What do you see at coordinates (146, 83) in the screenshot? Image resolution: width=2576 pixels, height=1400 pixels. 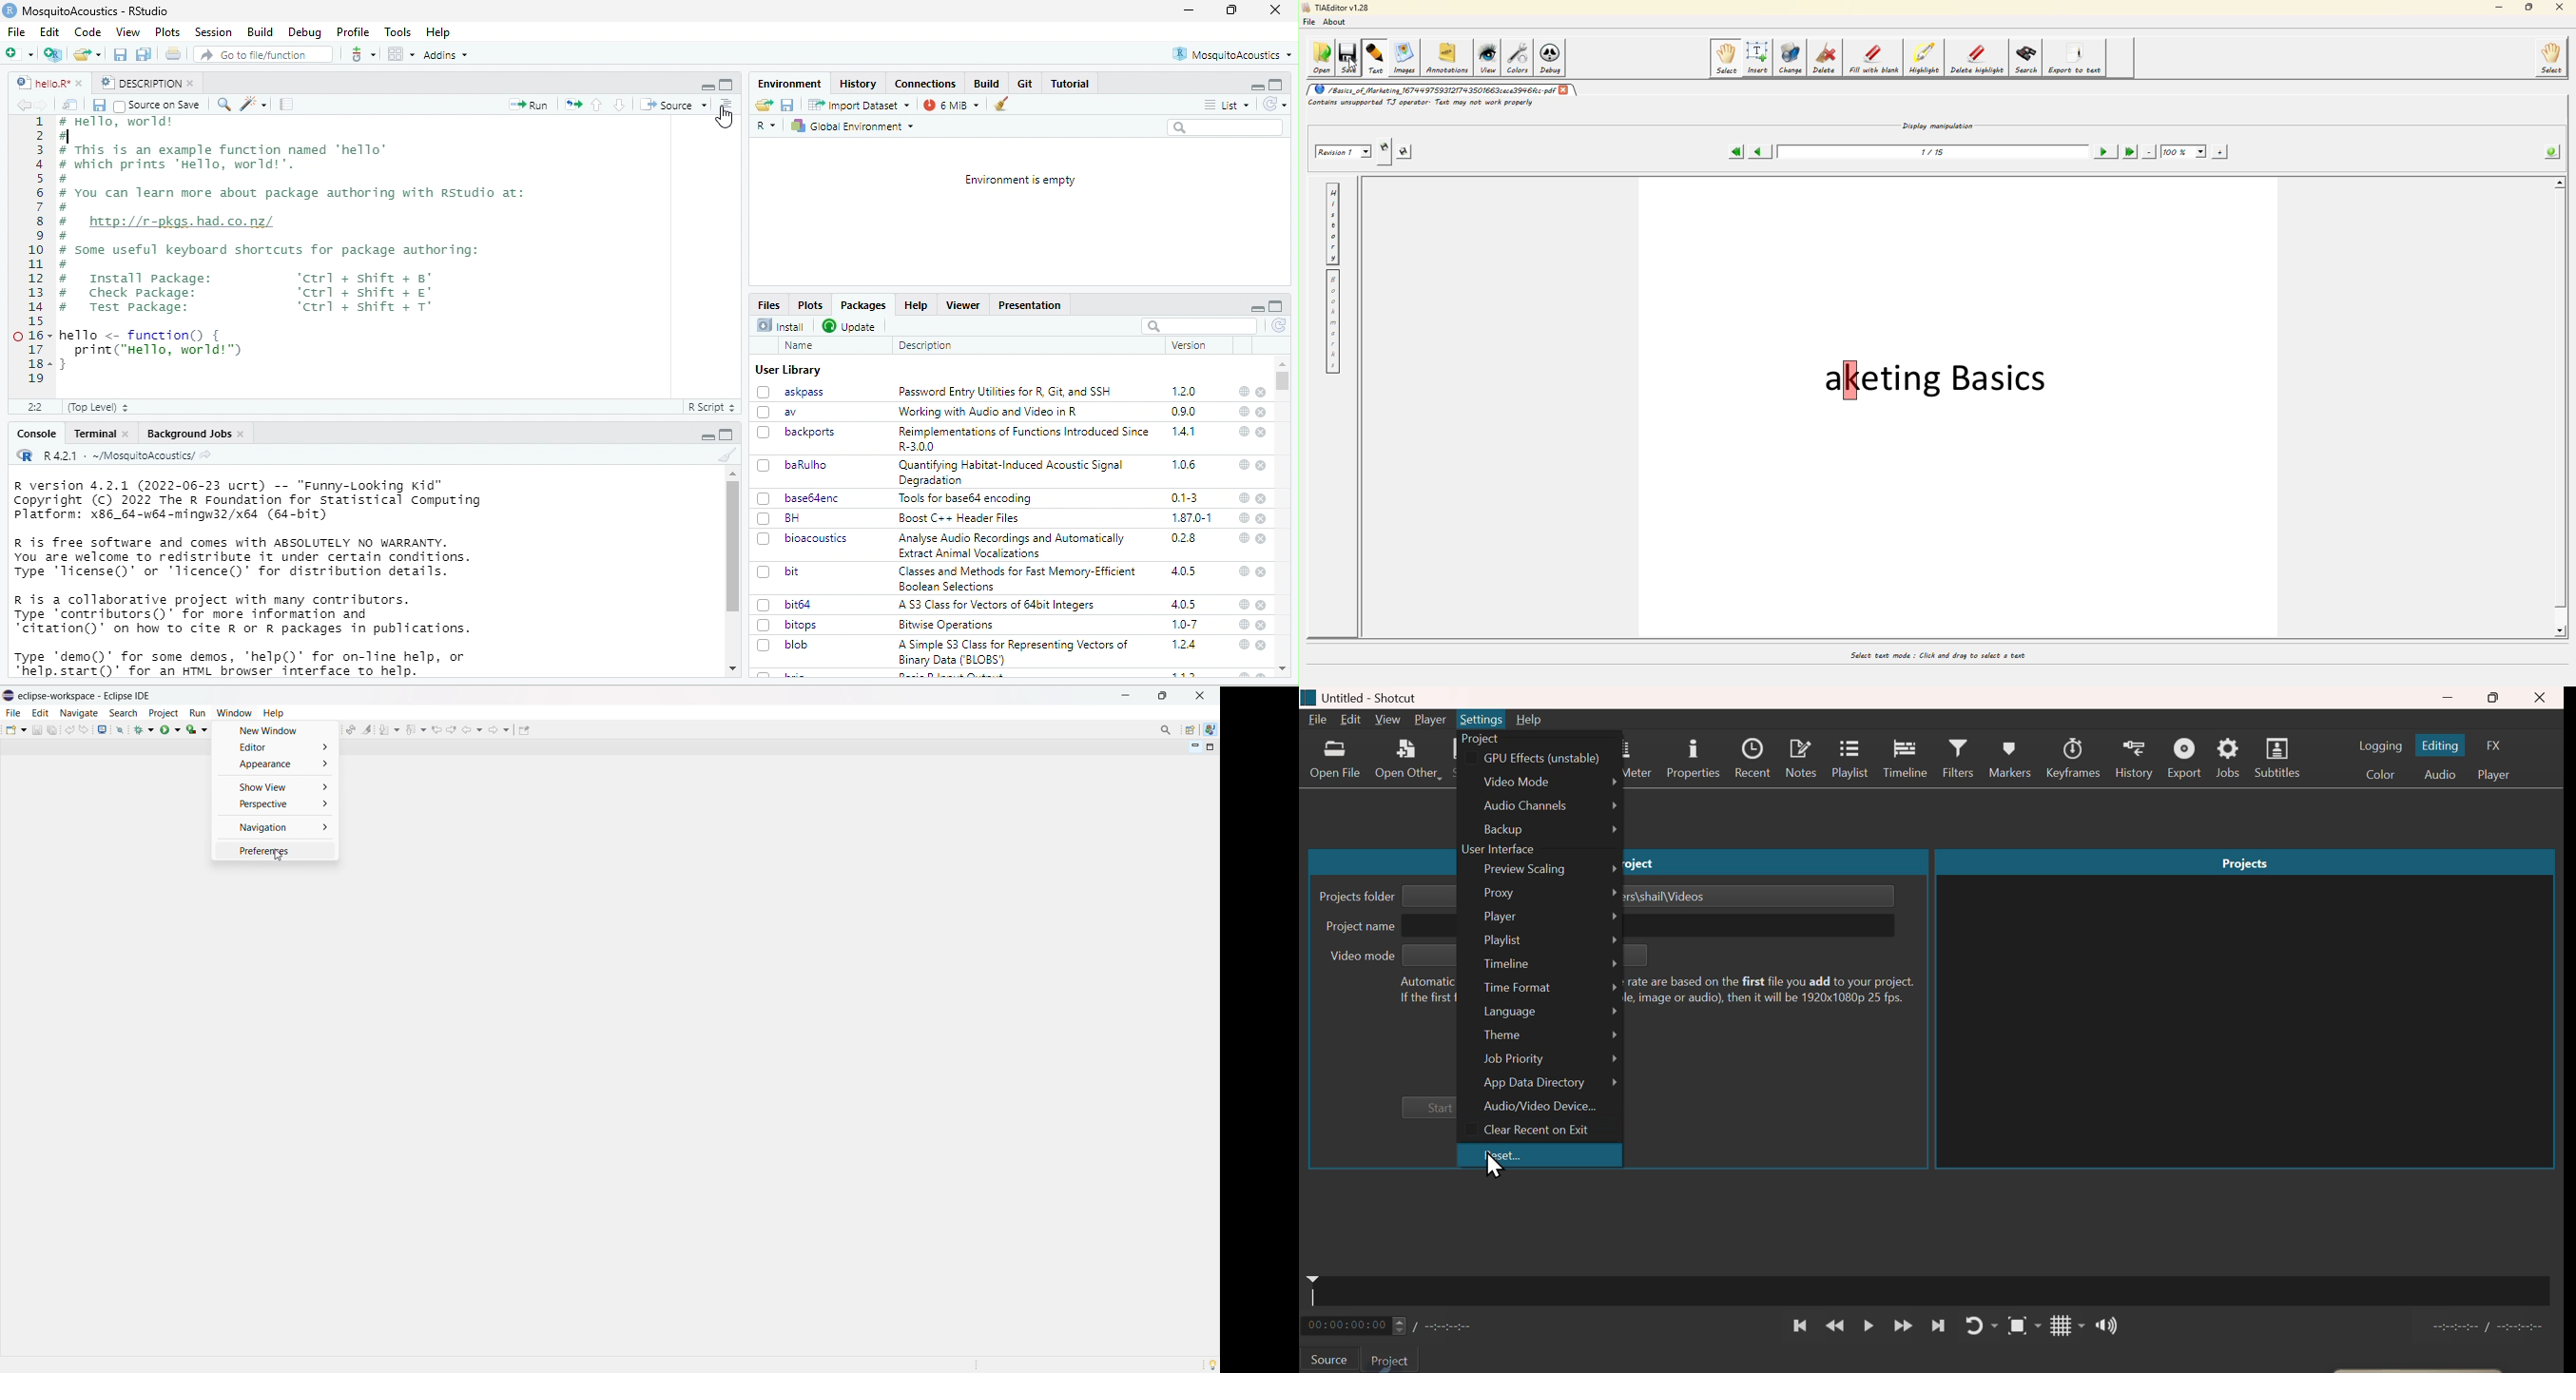 I see `DESCRIPTION` at bounding box center [146, 83].